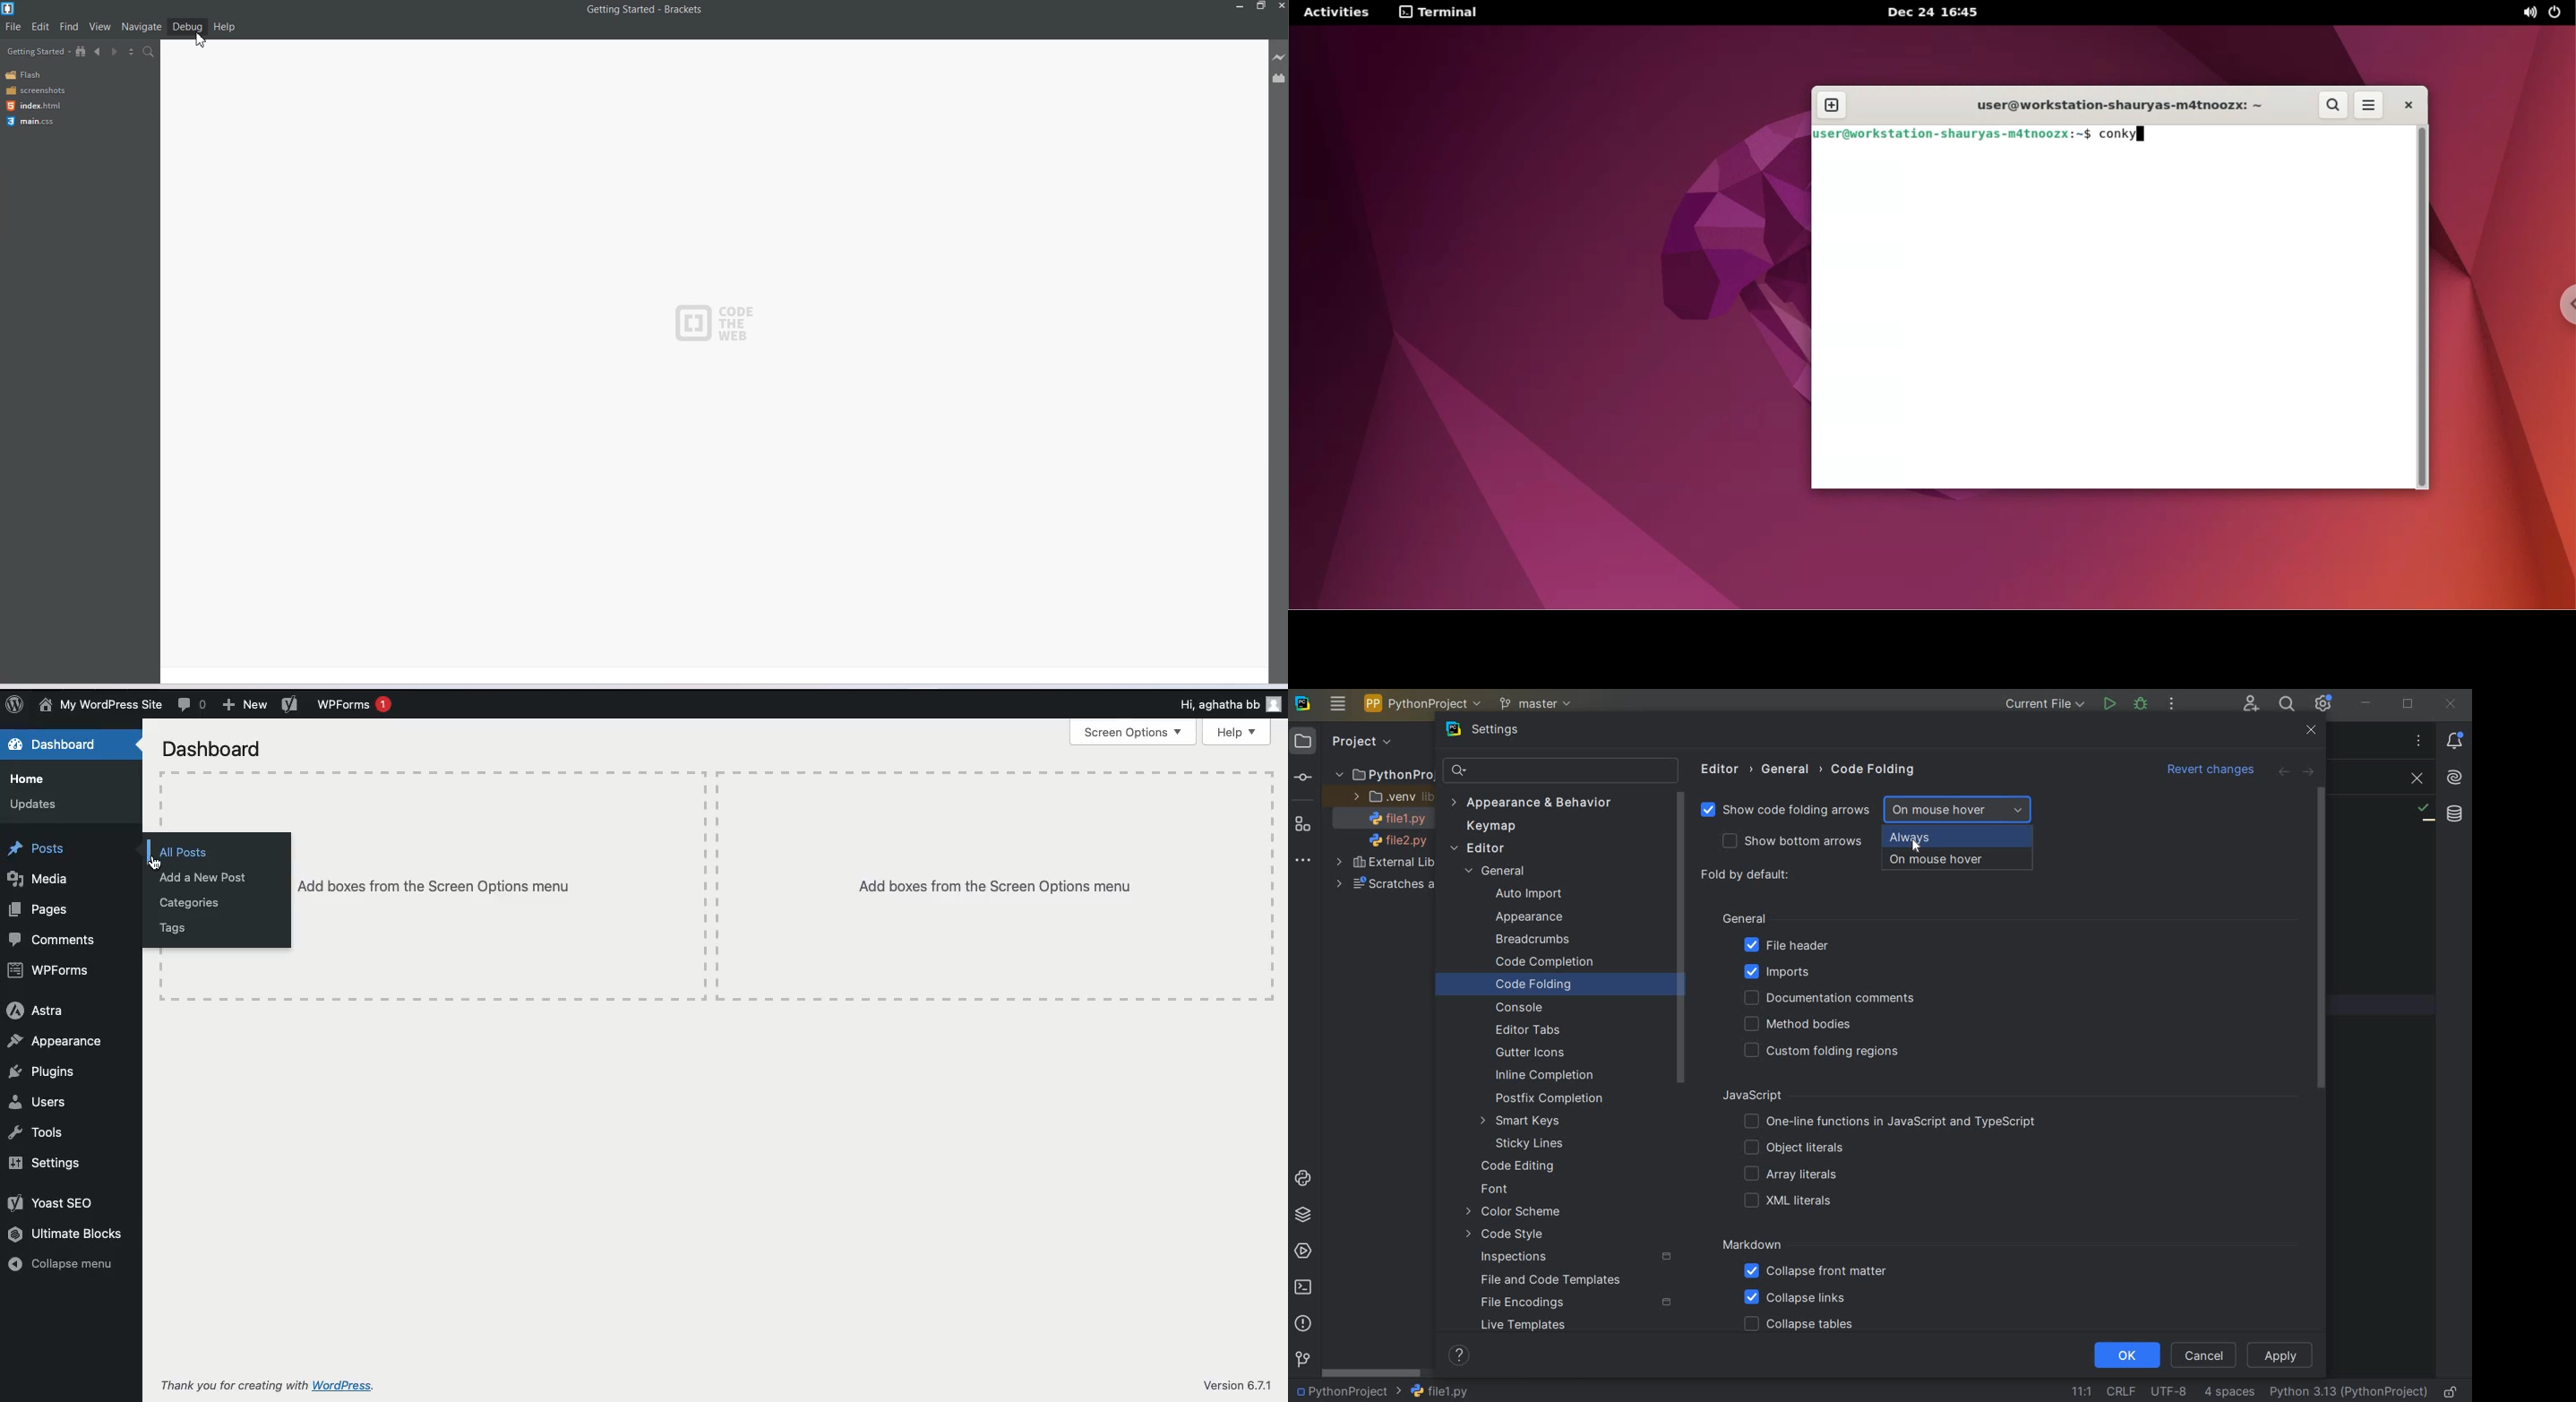  Describe the element at coordinates (81, 50) in the screenshot. I see `Show file in Tree` at that location.